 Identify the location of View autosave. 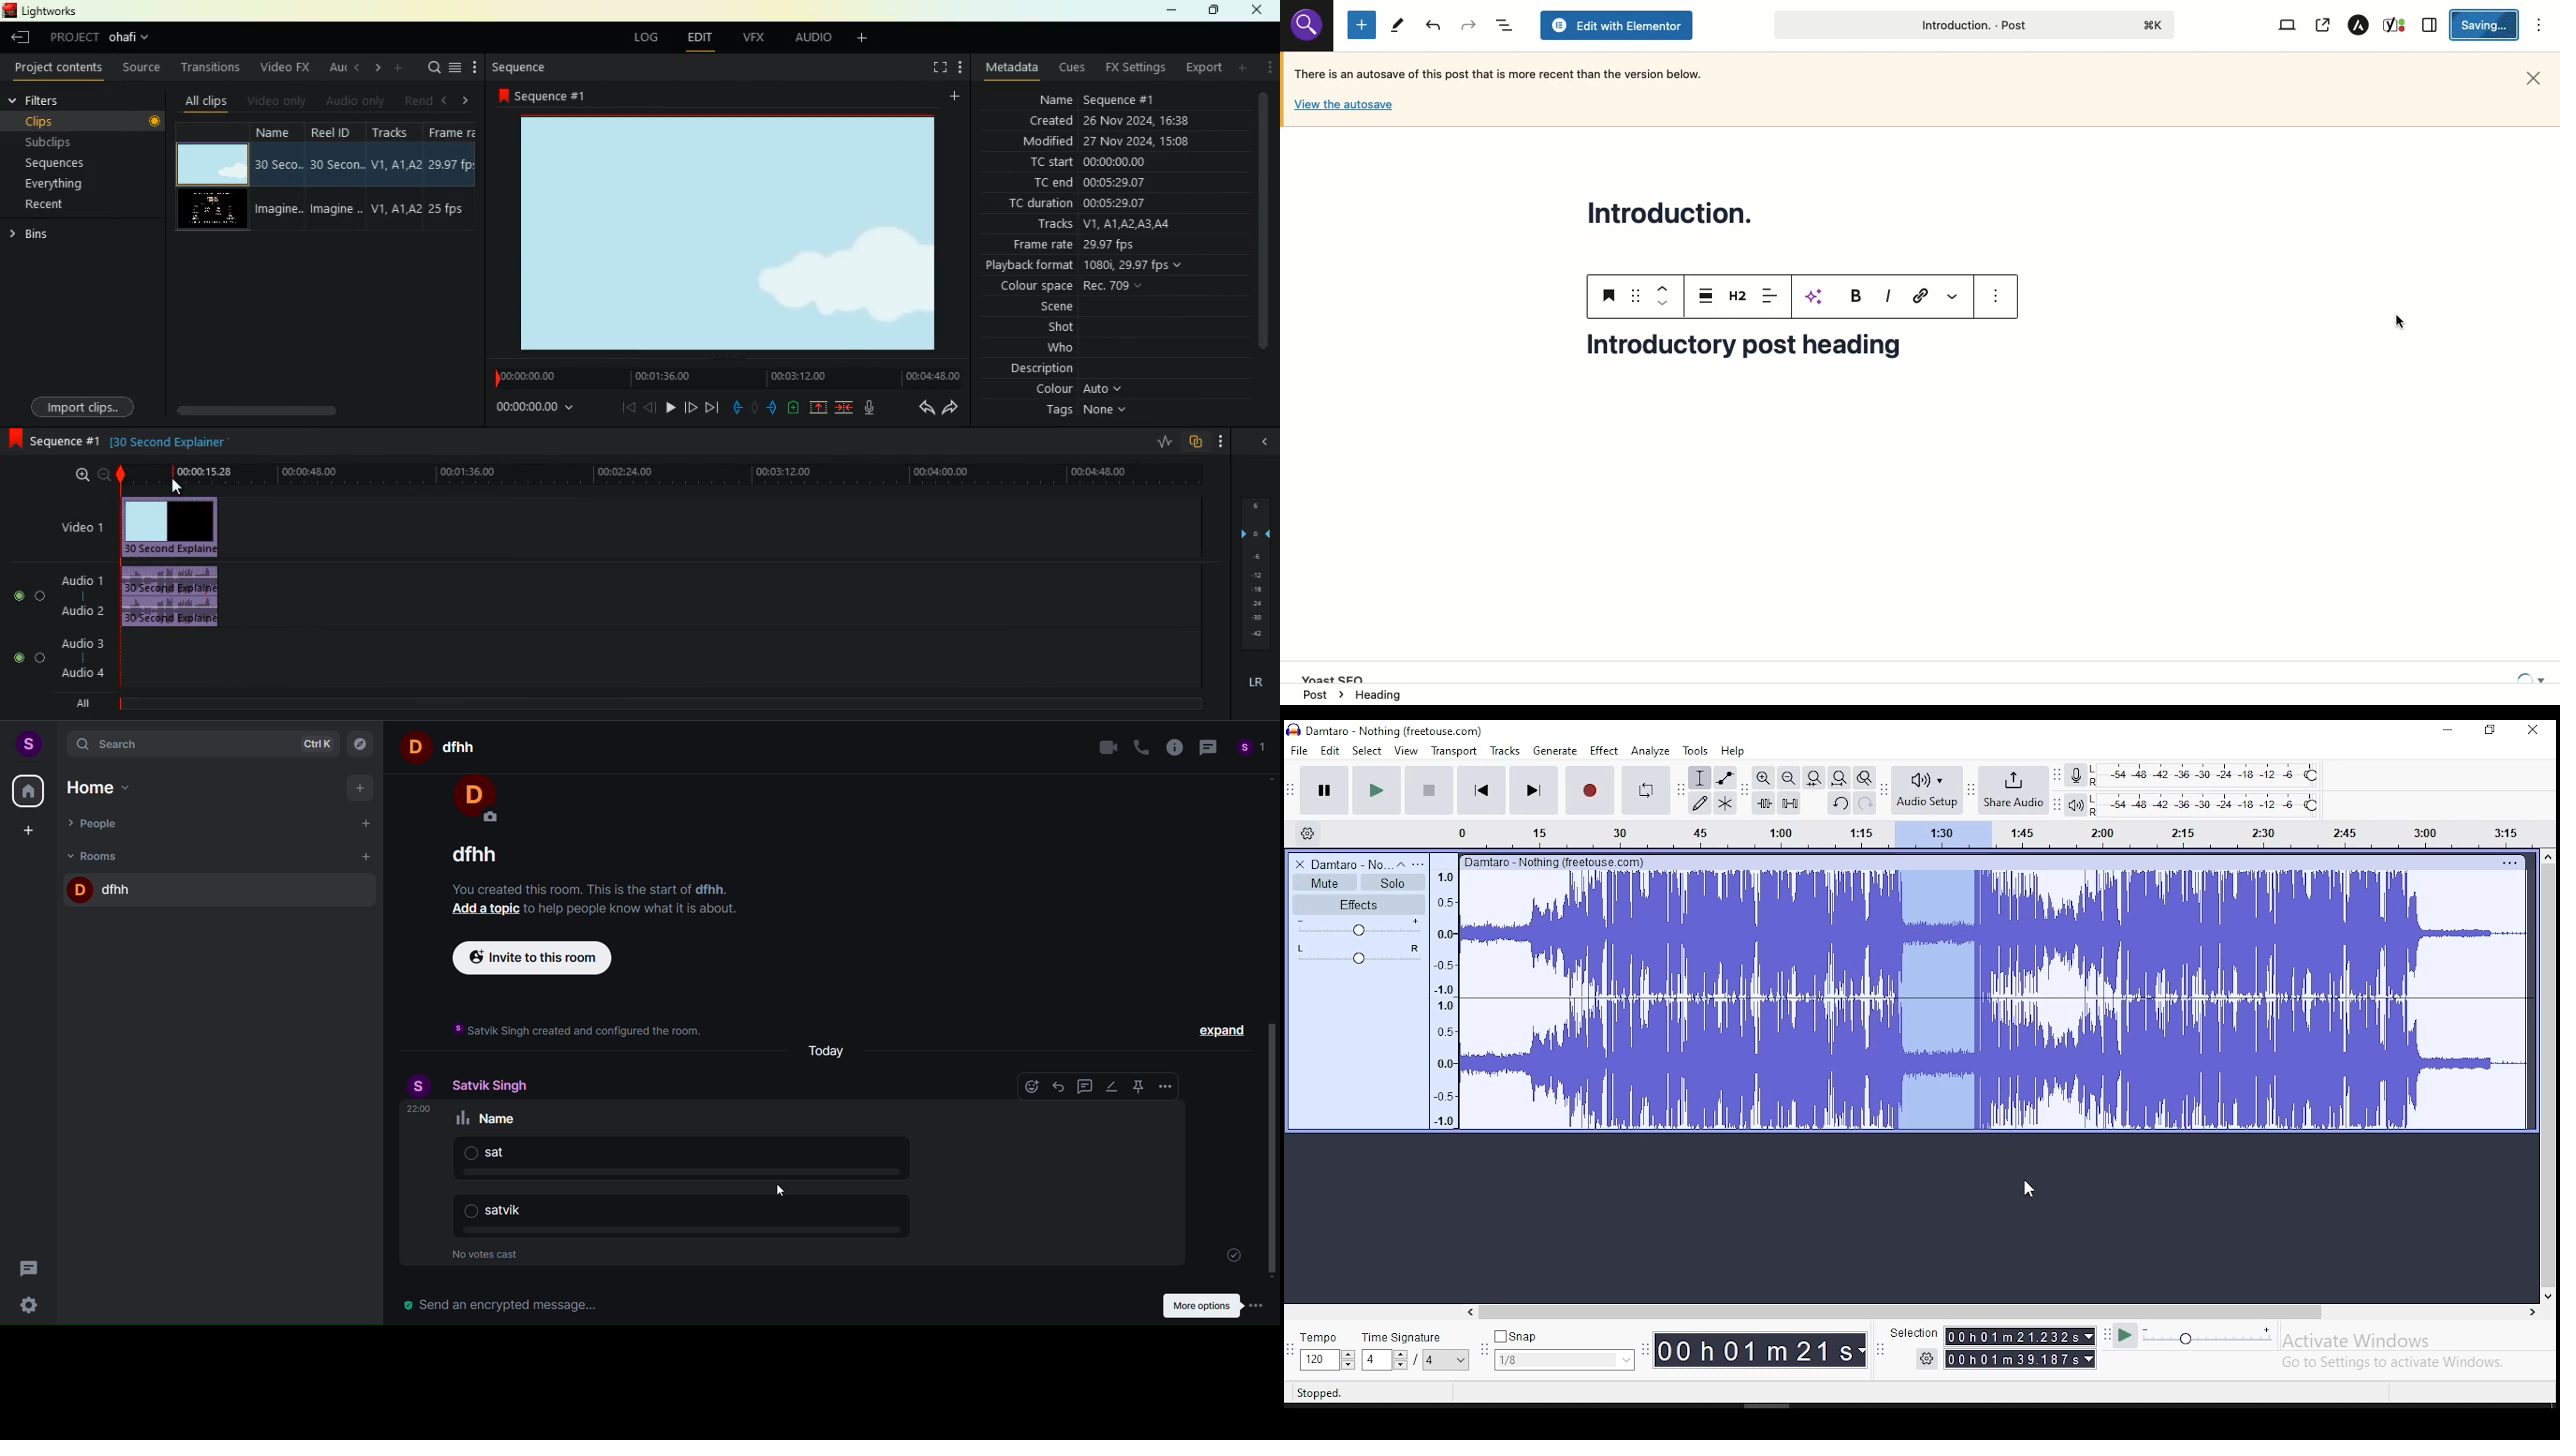
(1343, 108).